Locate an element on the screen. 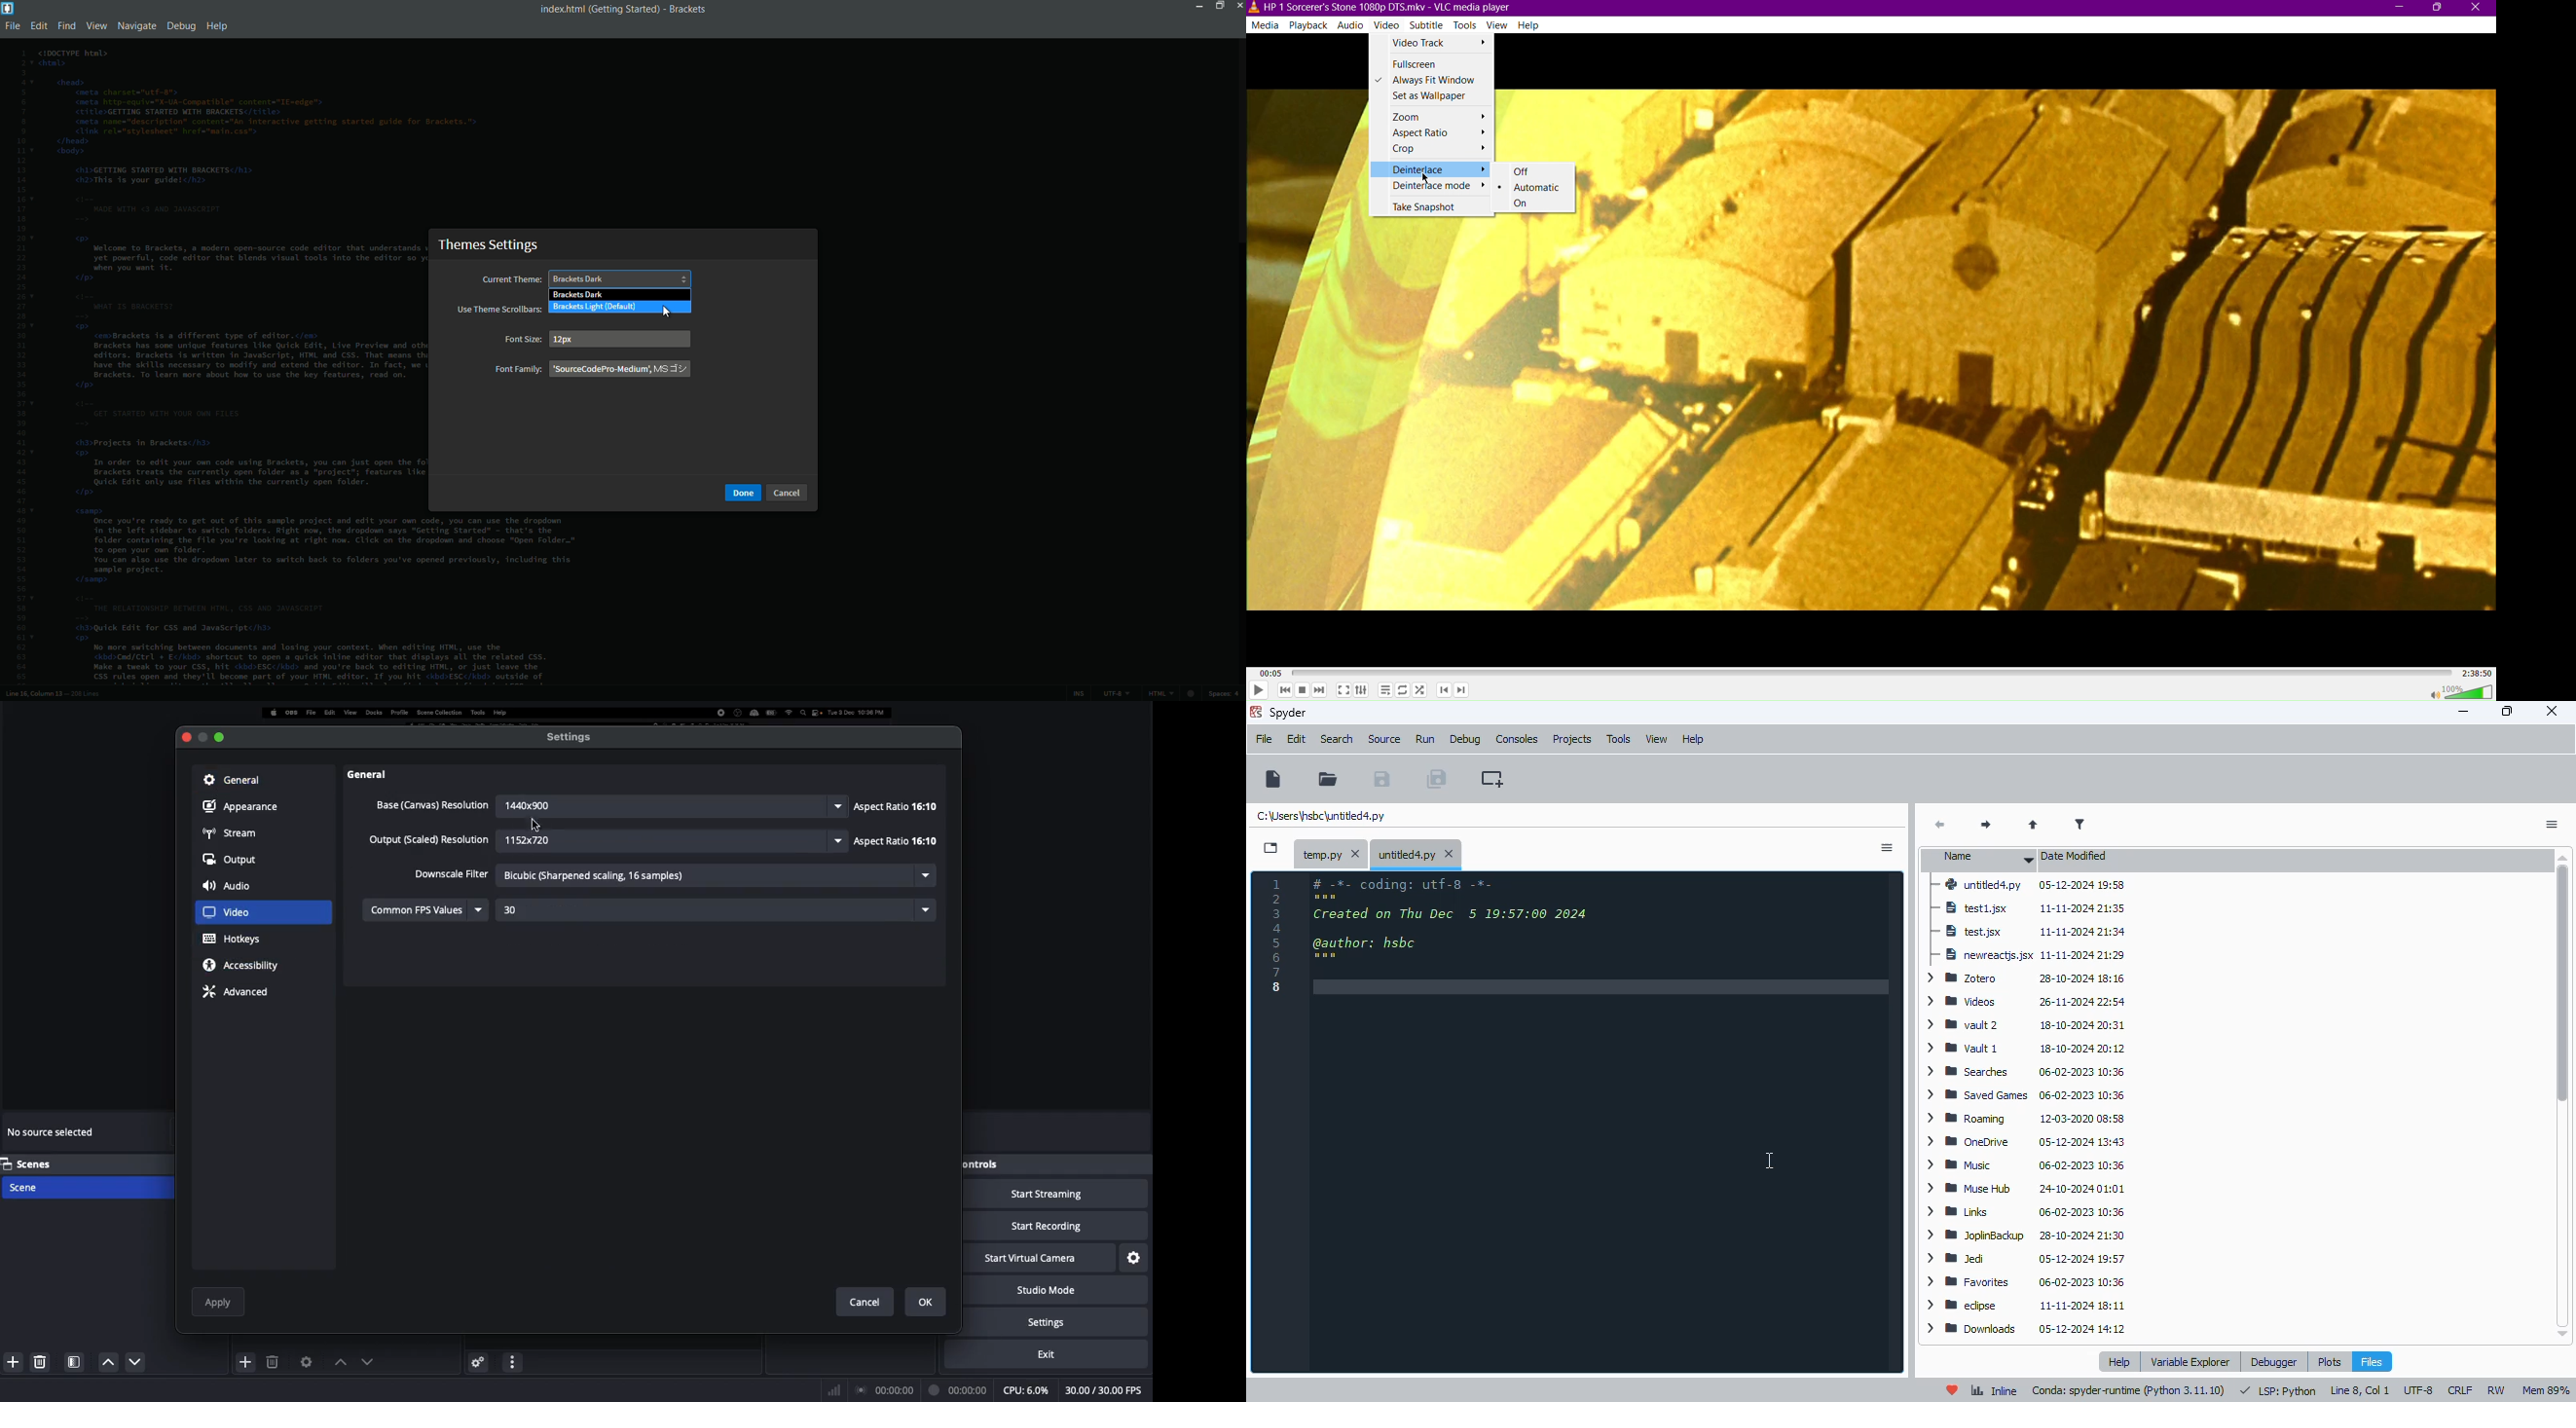  navigate menu is located at coordinates (136, 26).